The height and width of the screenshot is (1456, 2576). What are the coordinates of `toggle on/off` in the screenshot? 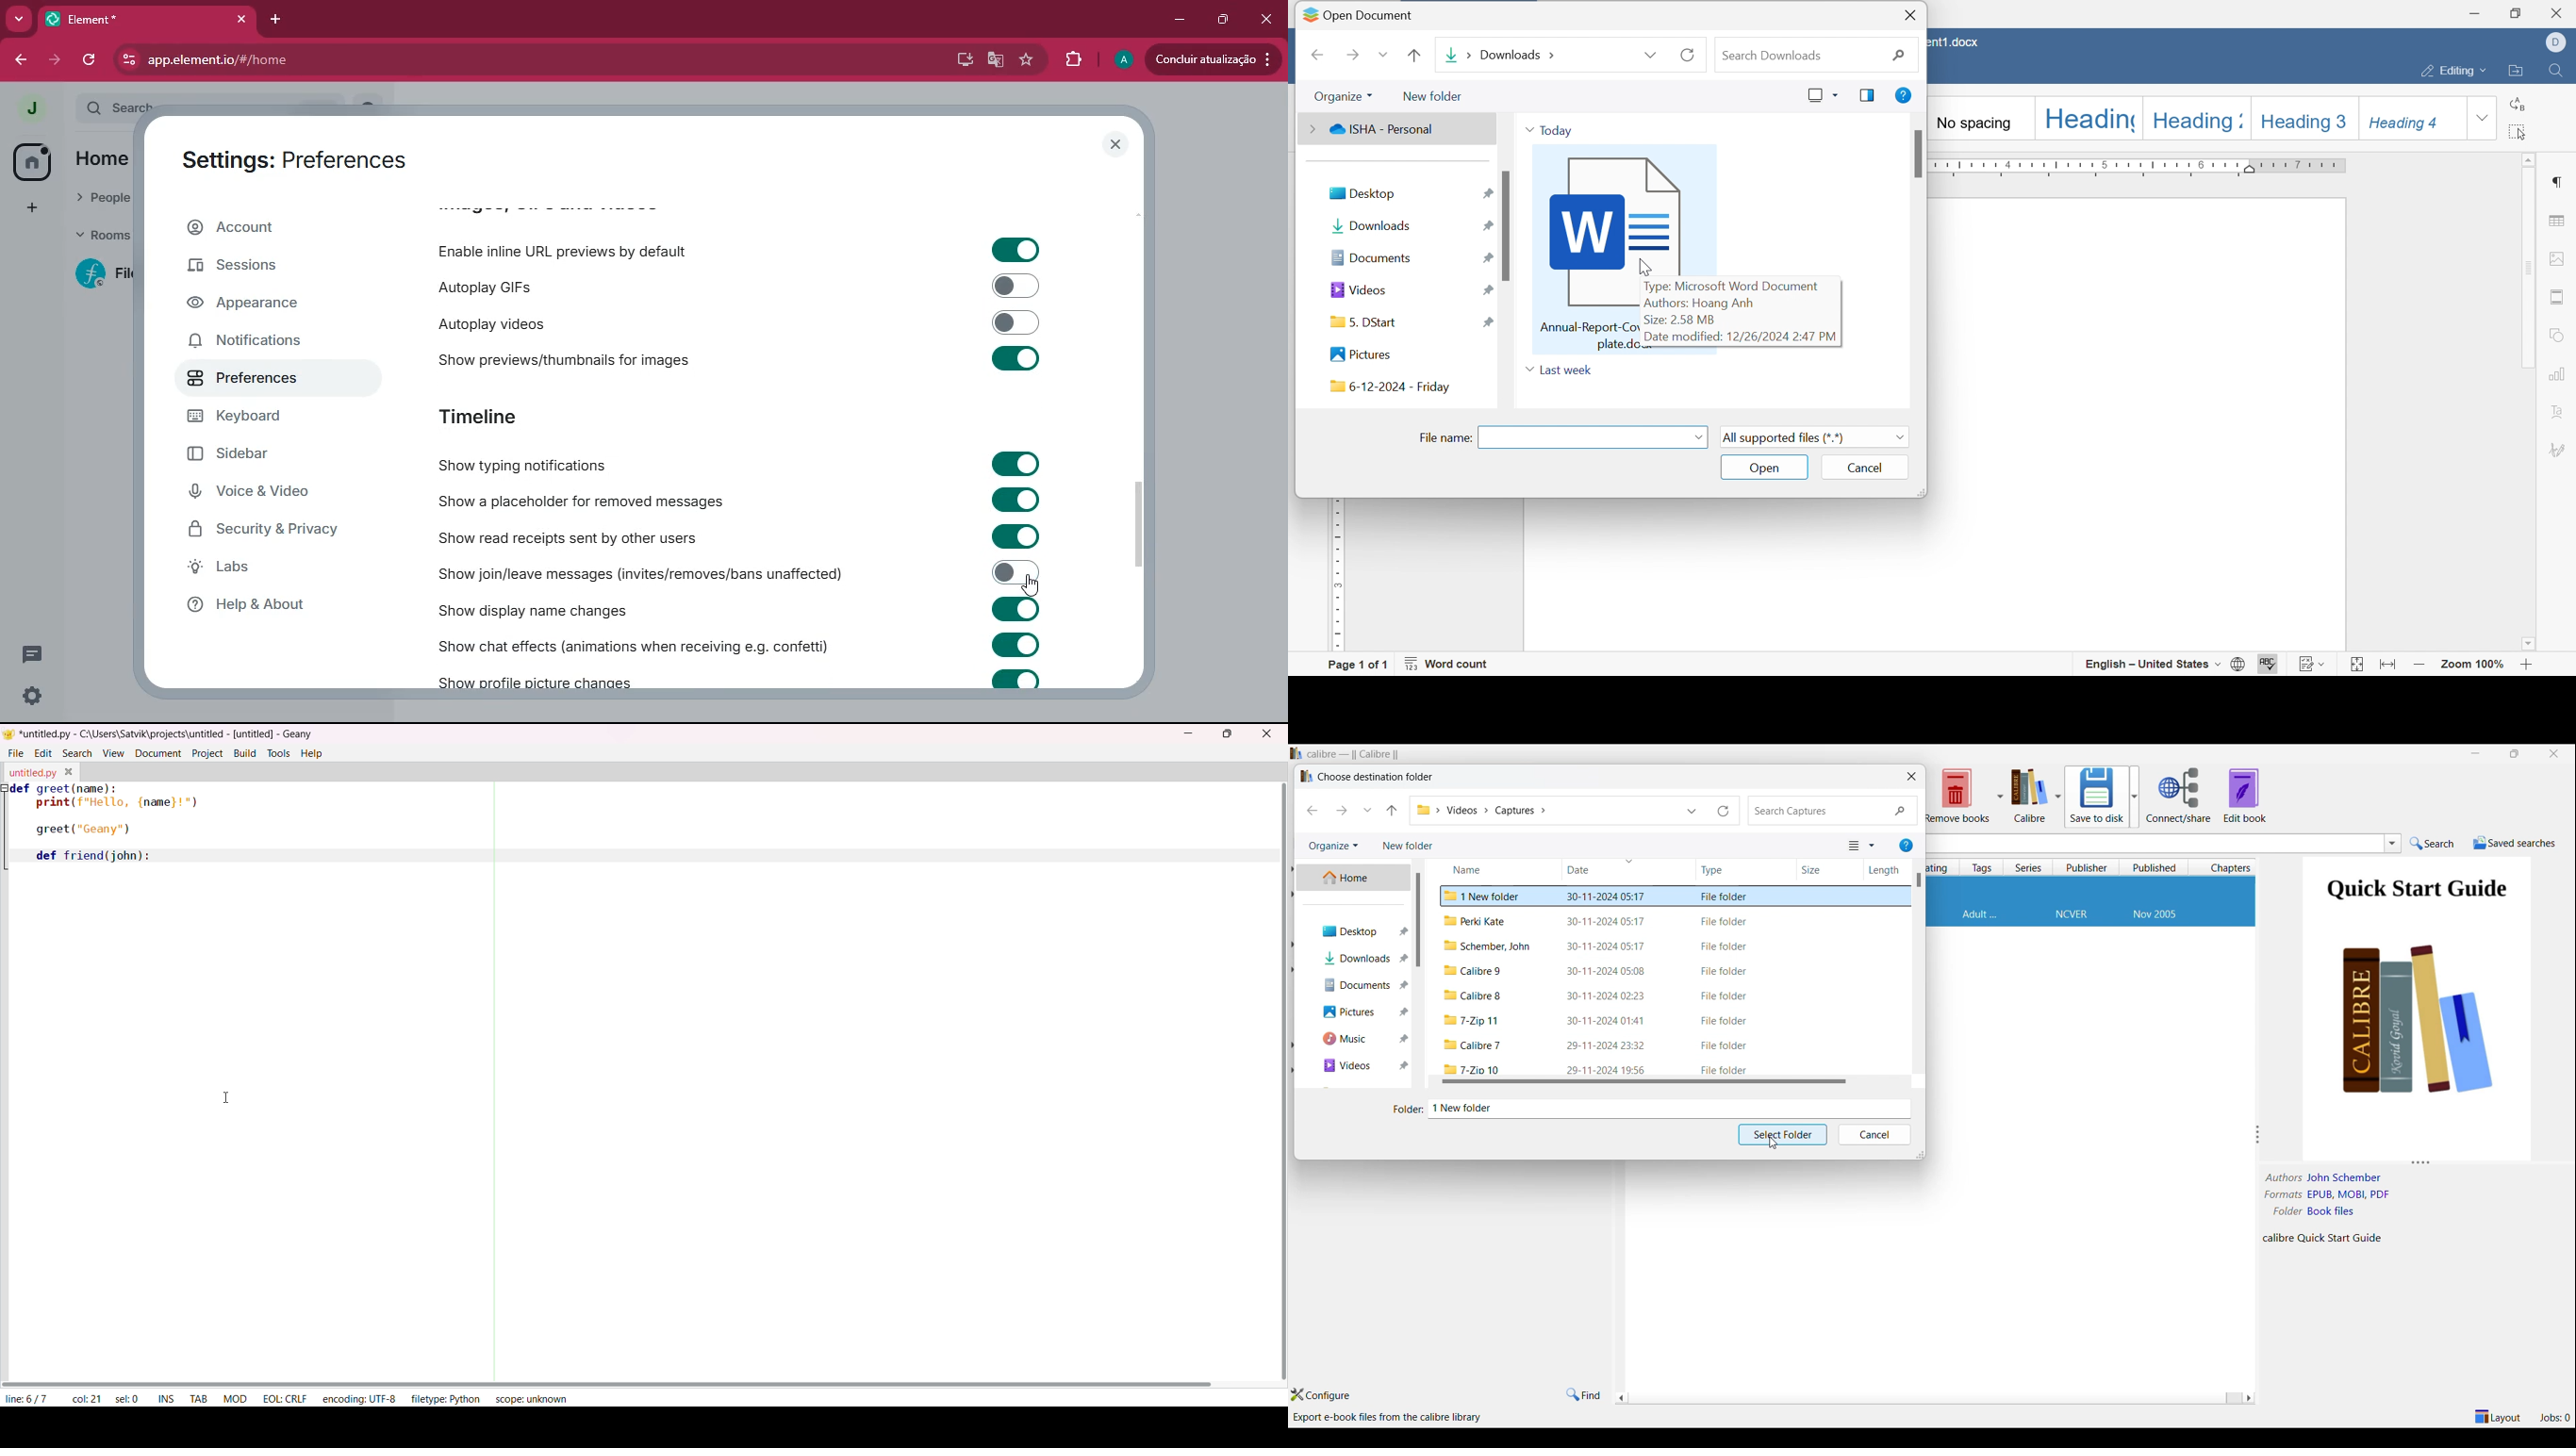 It's located at (1016, 679).